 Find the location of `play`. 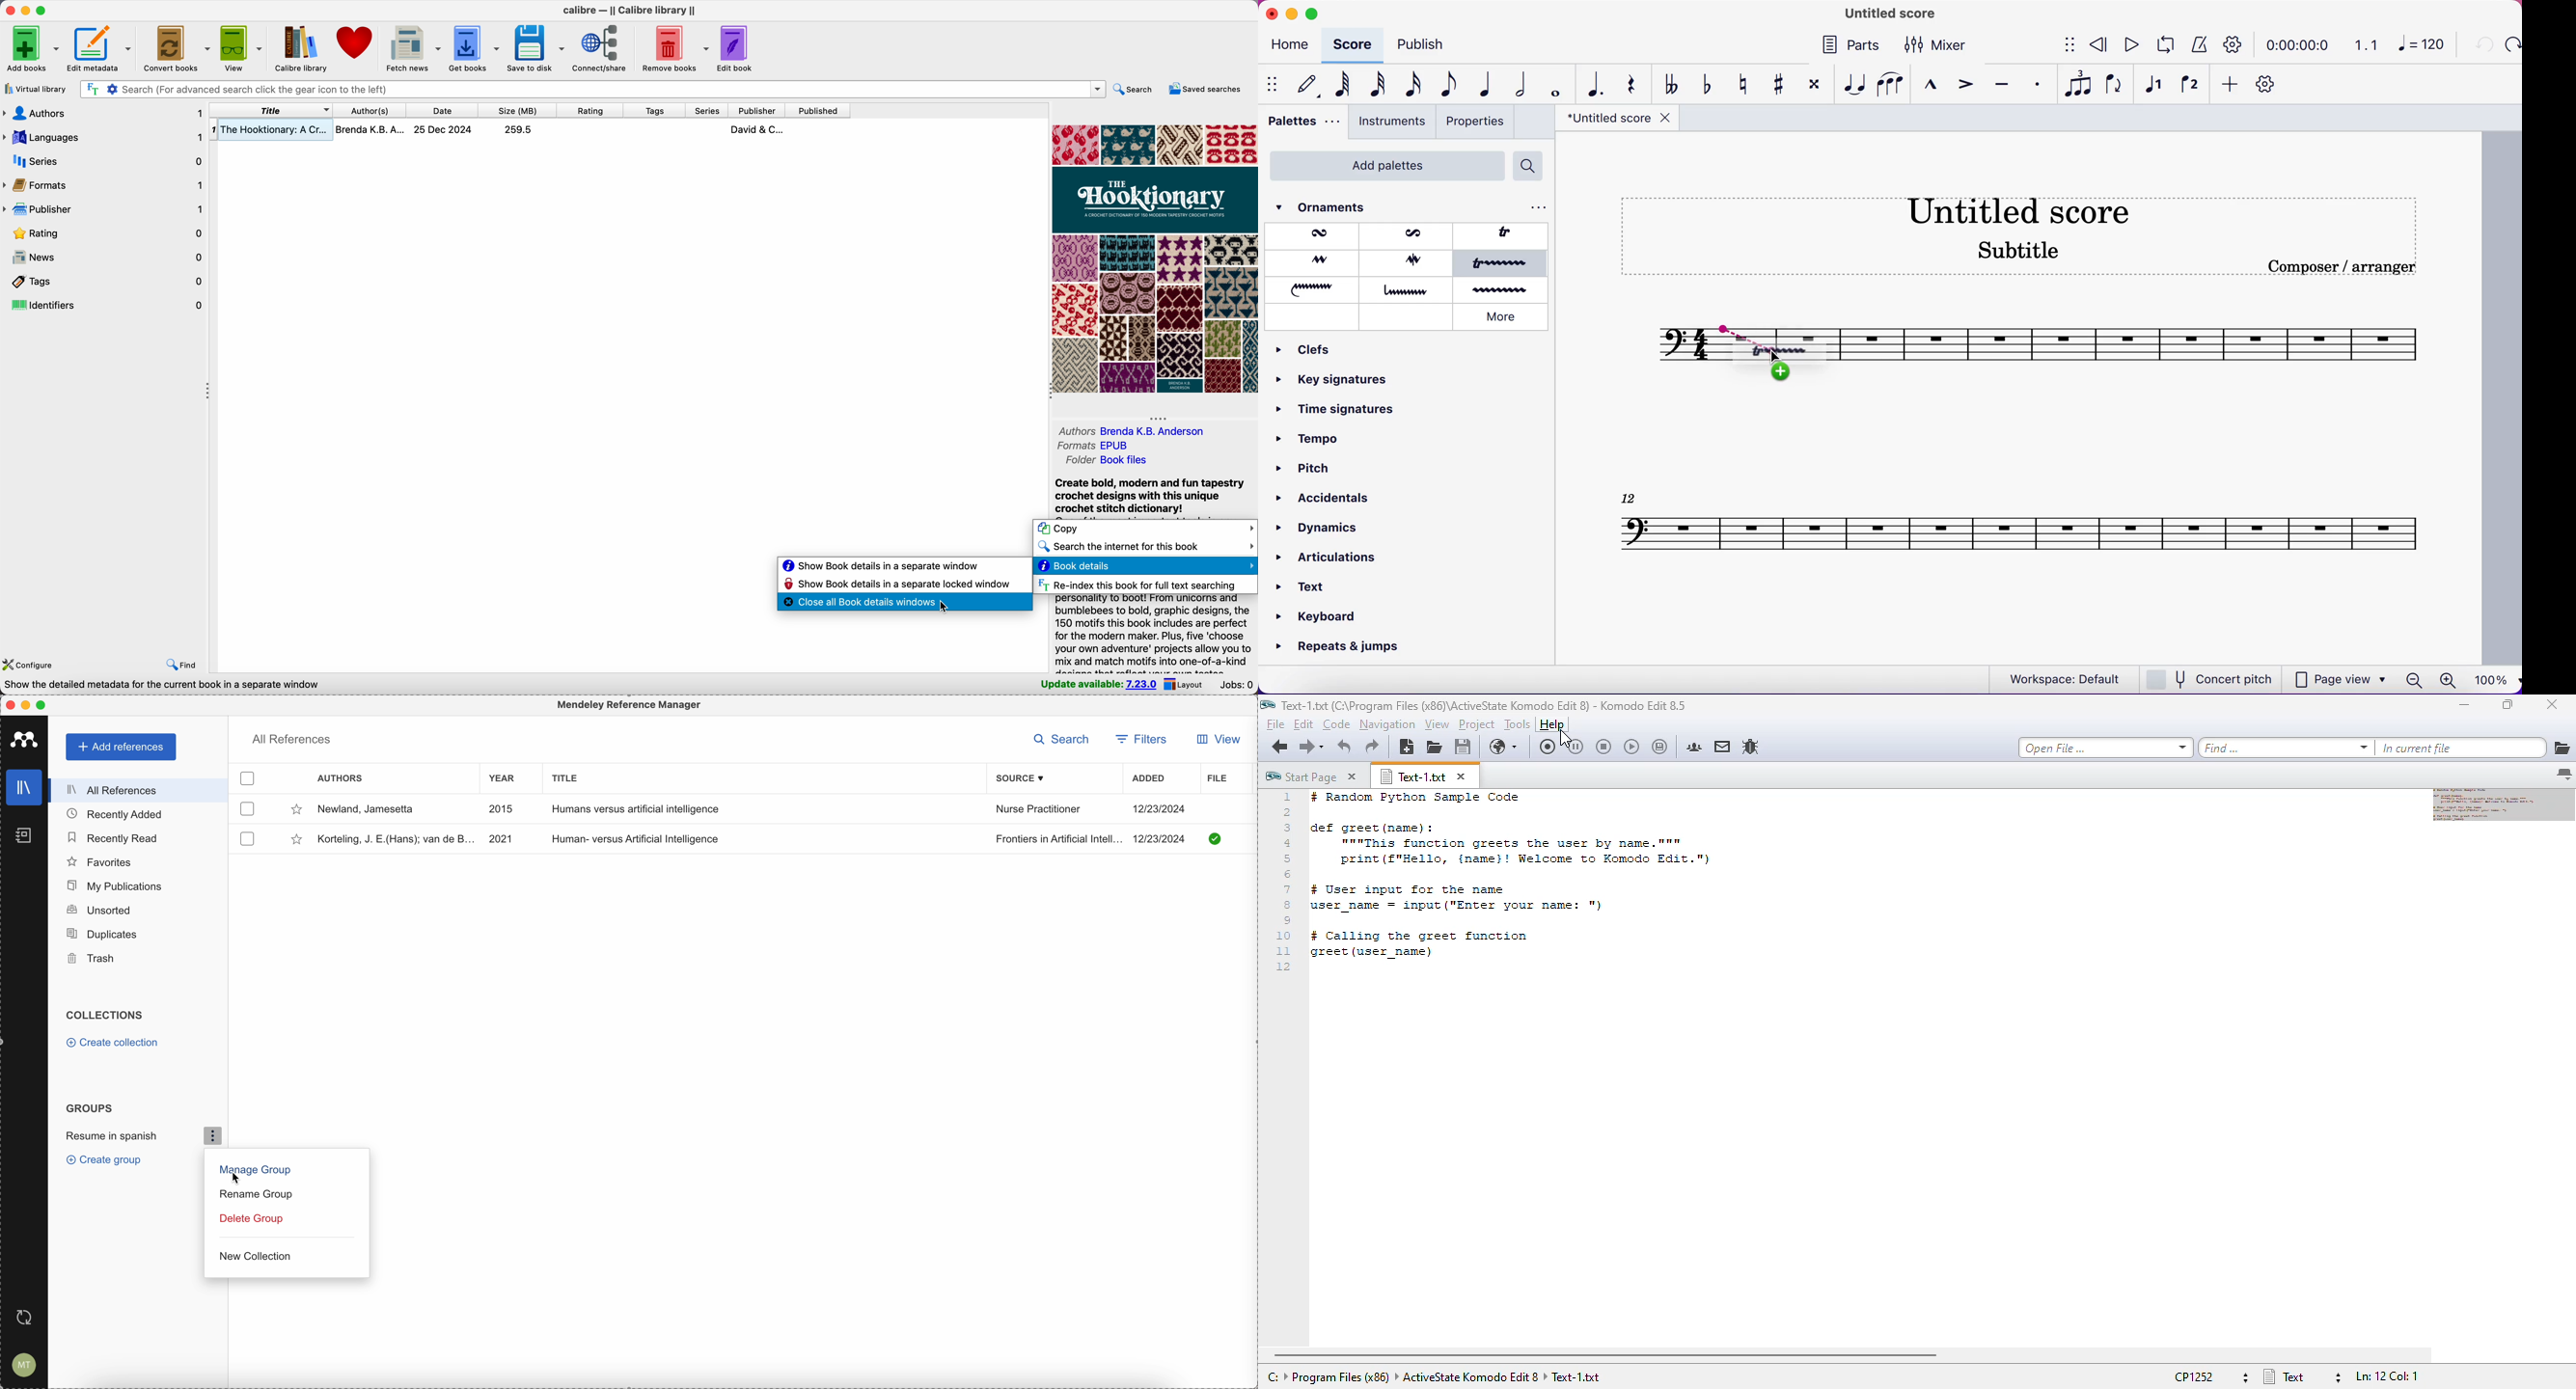

play is located at coordinates (2132, 46).